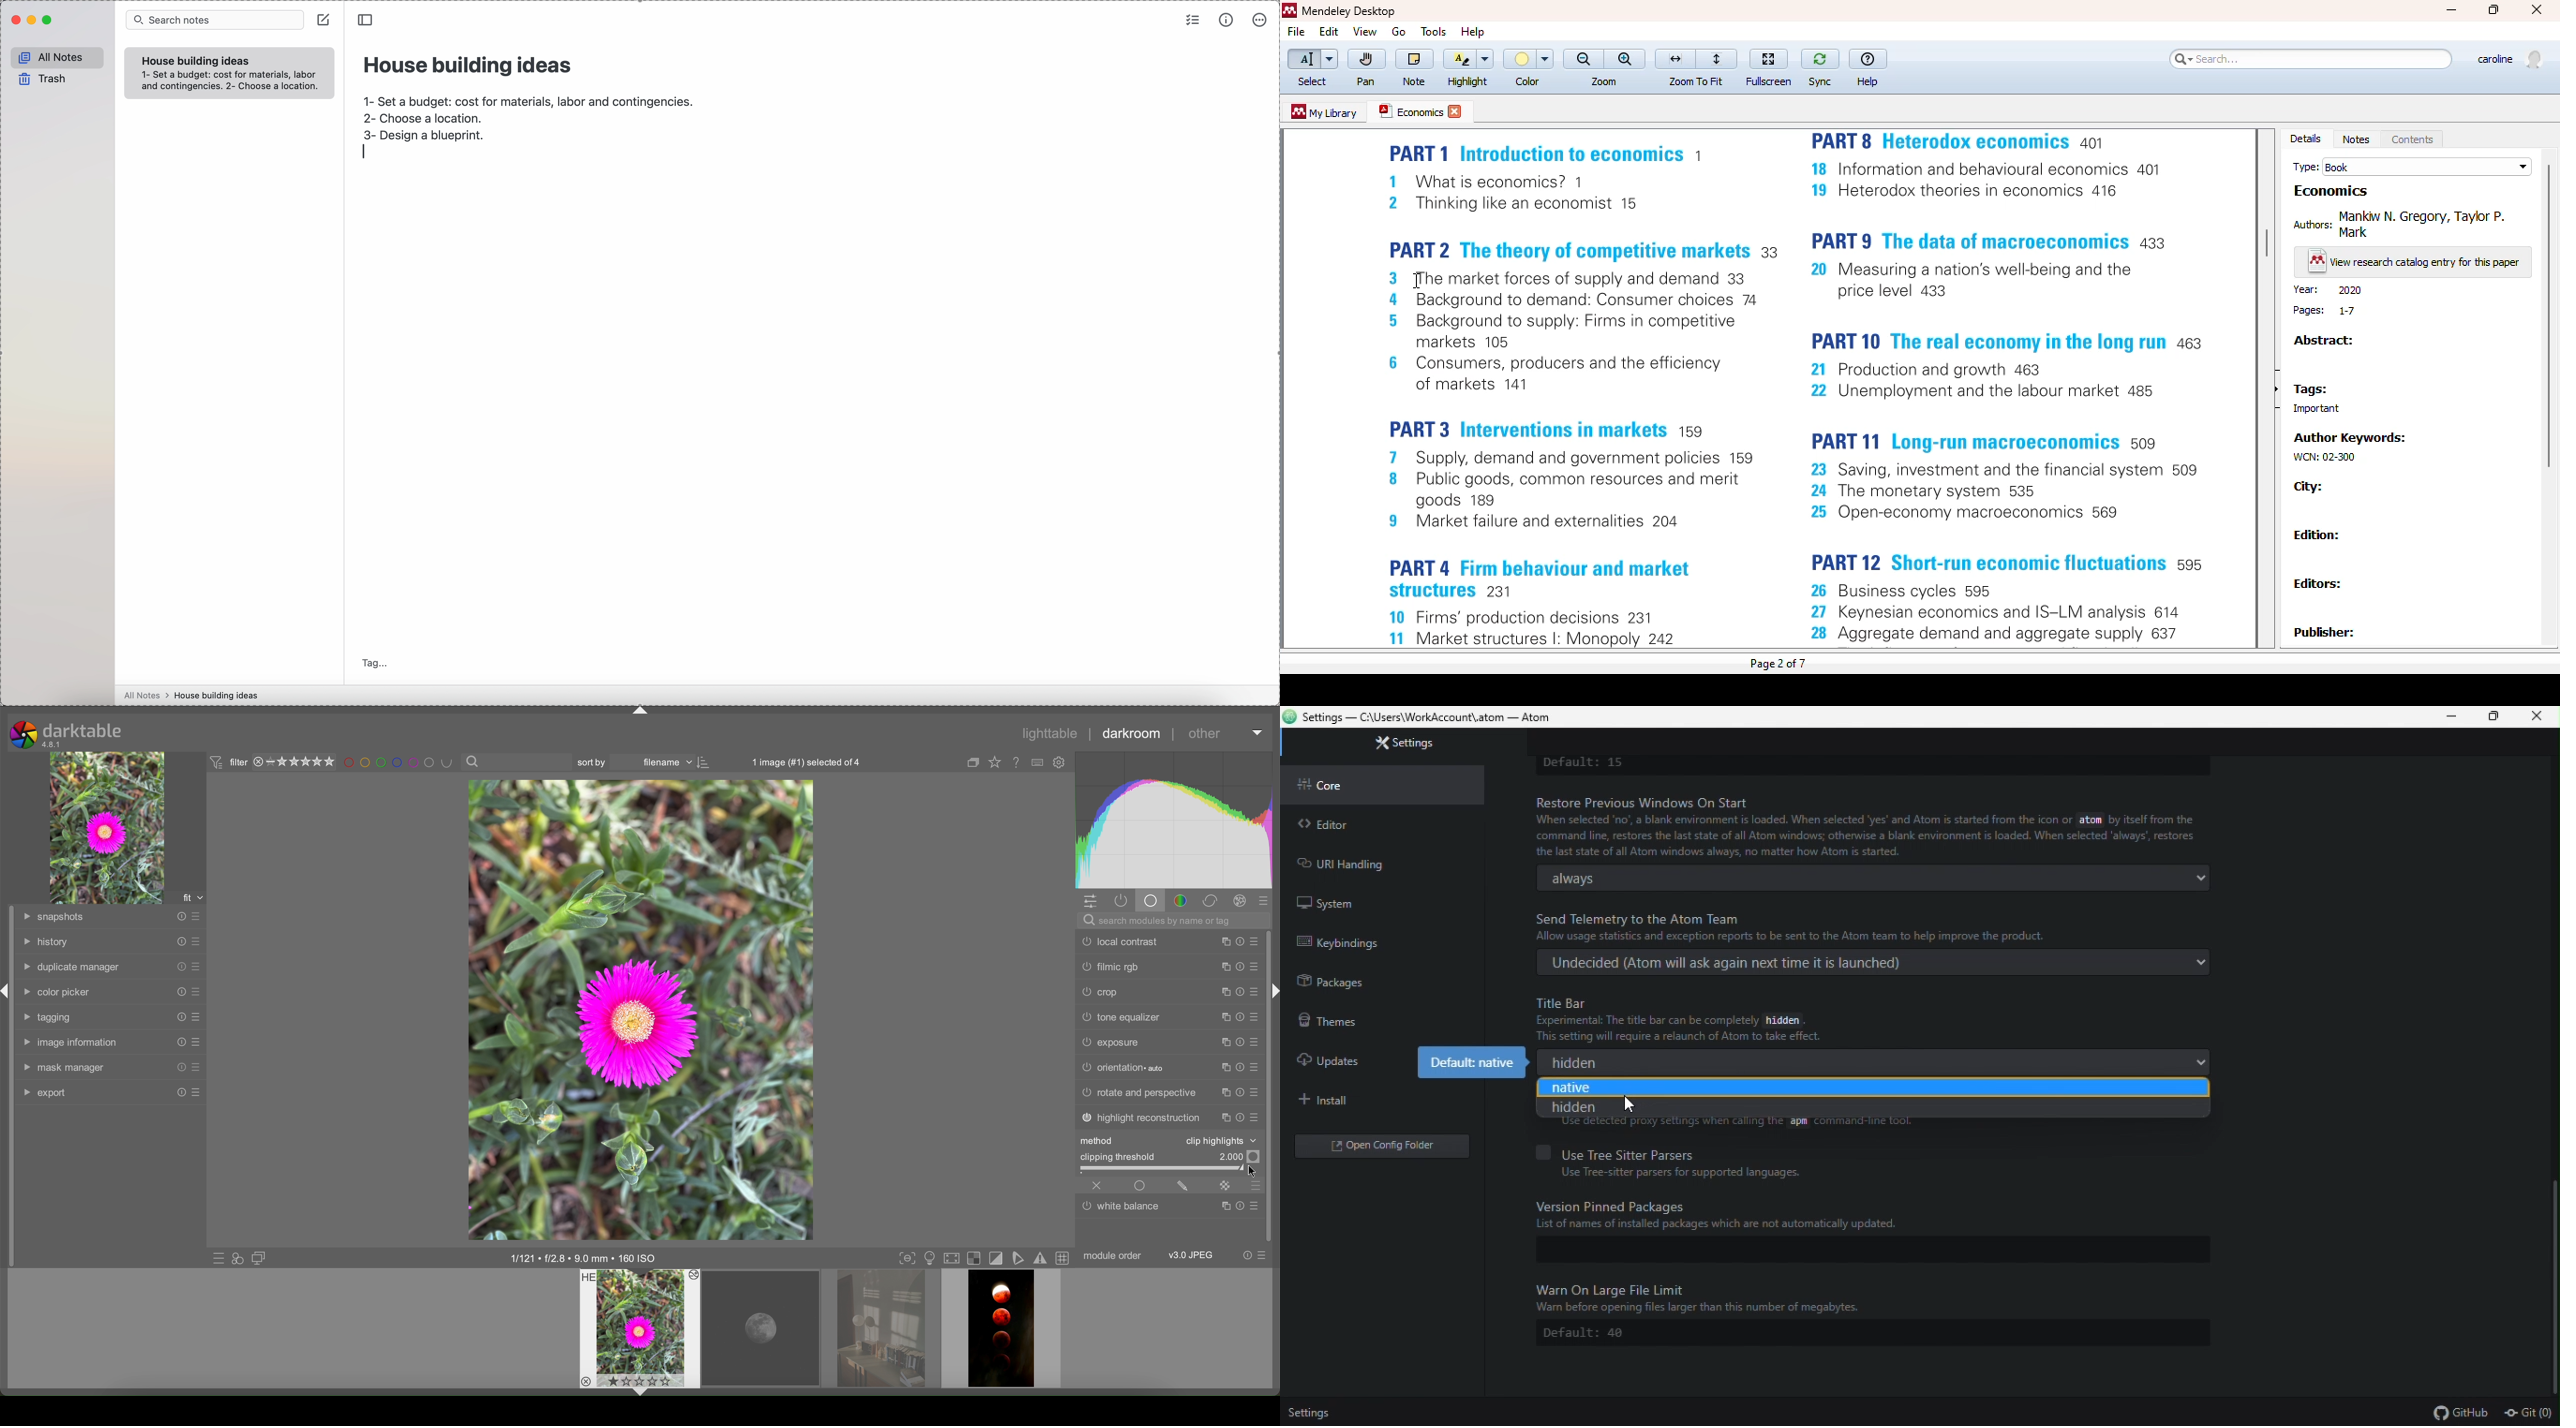 The height and width of the screenshot is (1428, 2576). I want to click on help, so click(1473, 31).